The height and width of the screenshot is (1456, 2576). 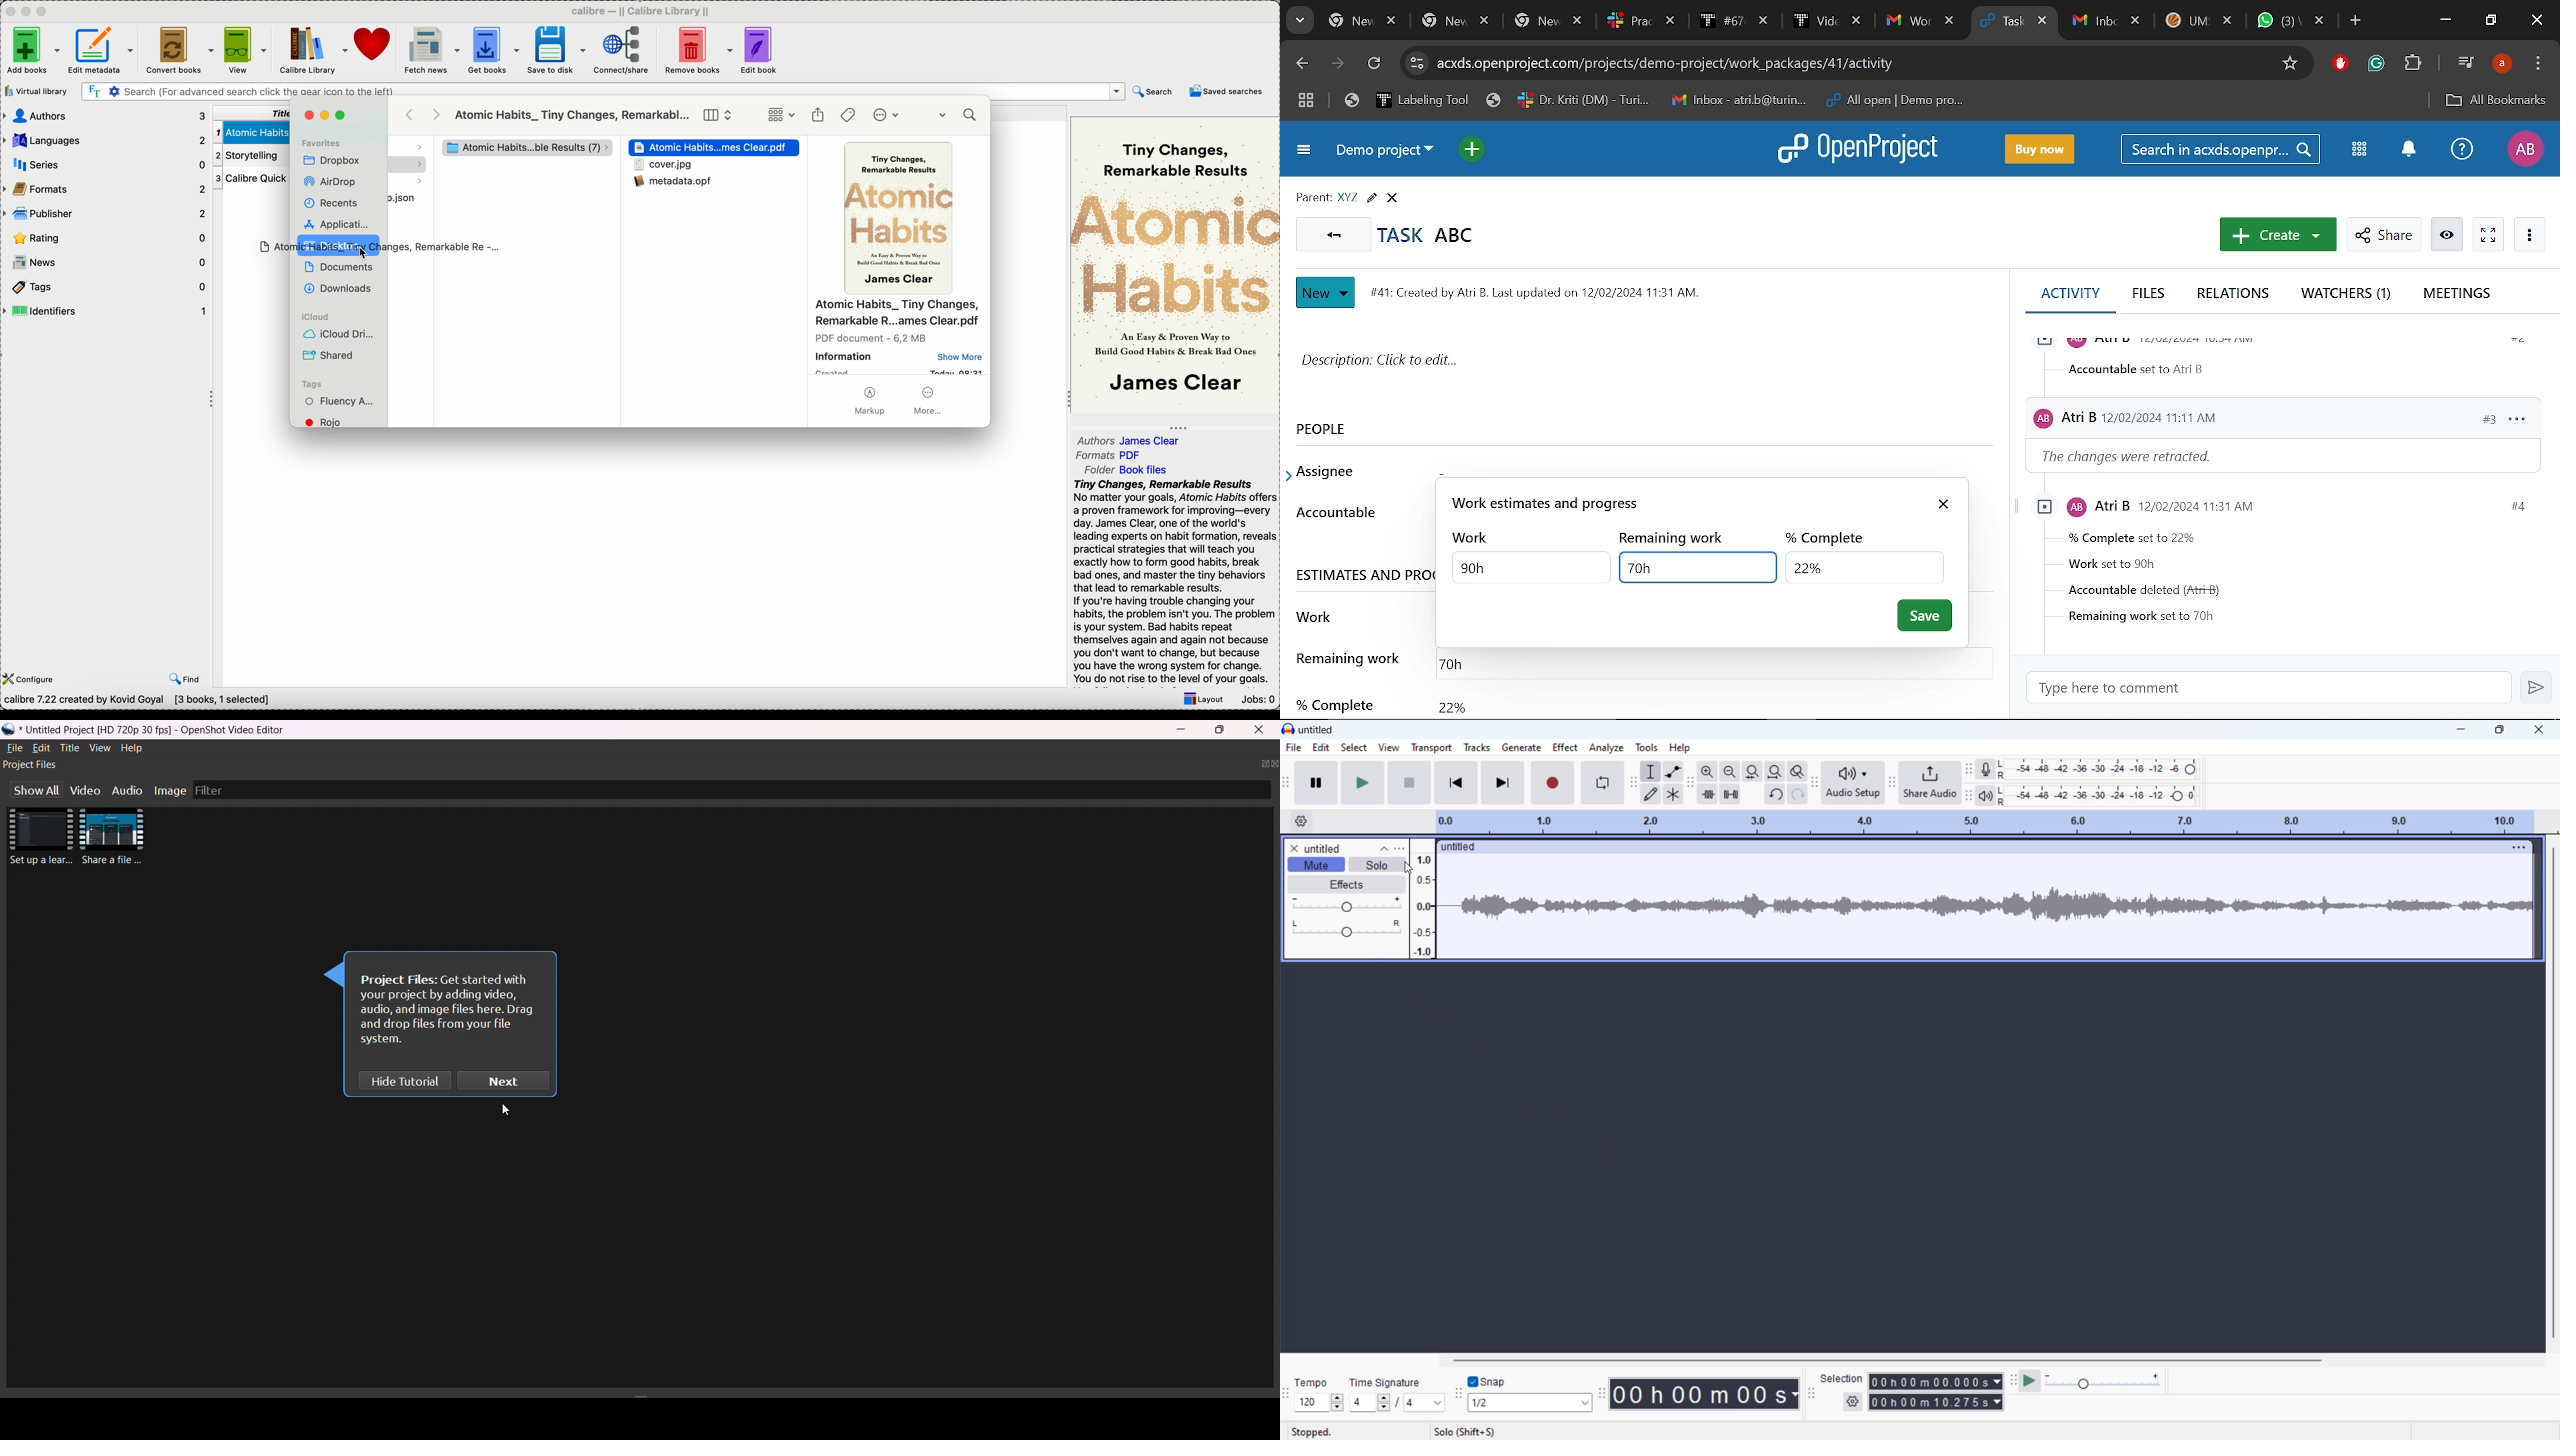 I want to click on AirDrop, so click(x=333, y=182).